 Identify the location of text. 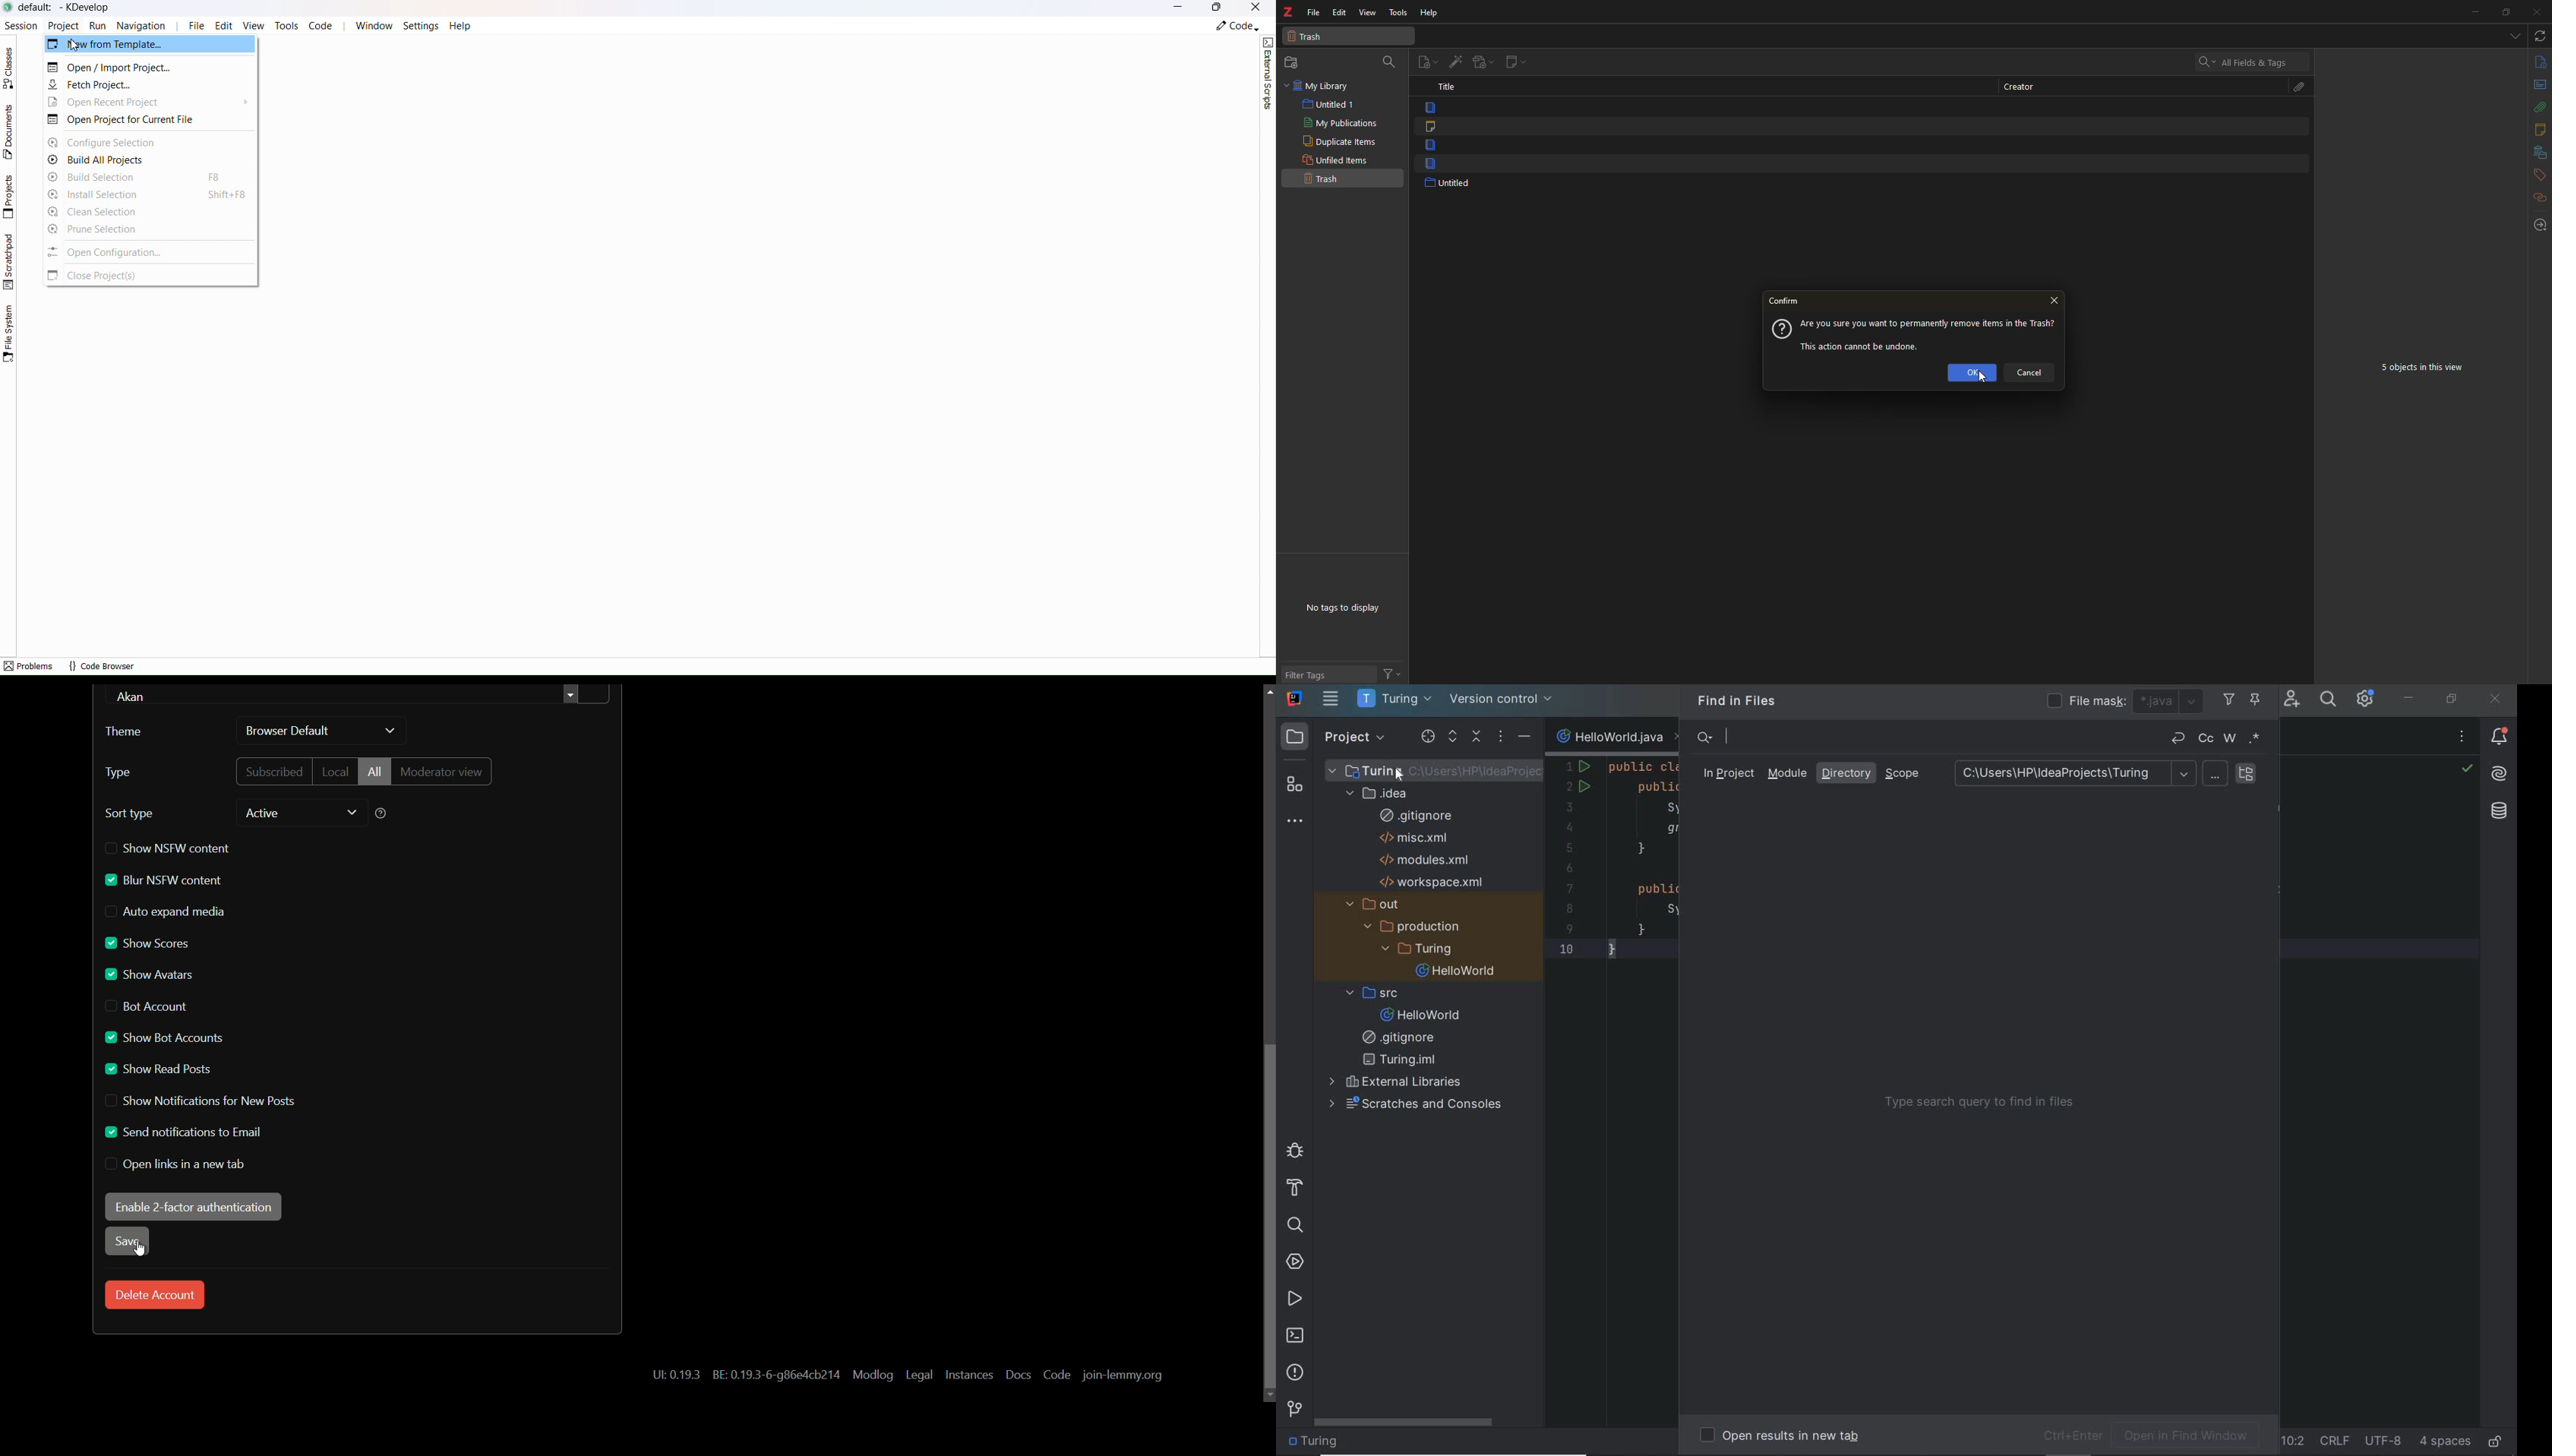
(777, 1377).